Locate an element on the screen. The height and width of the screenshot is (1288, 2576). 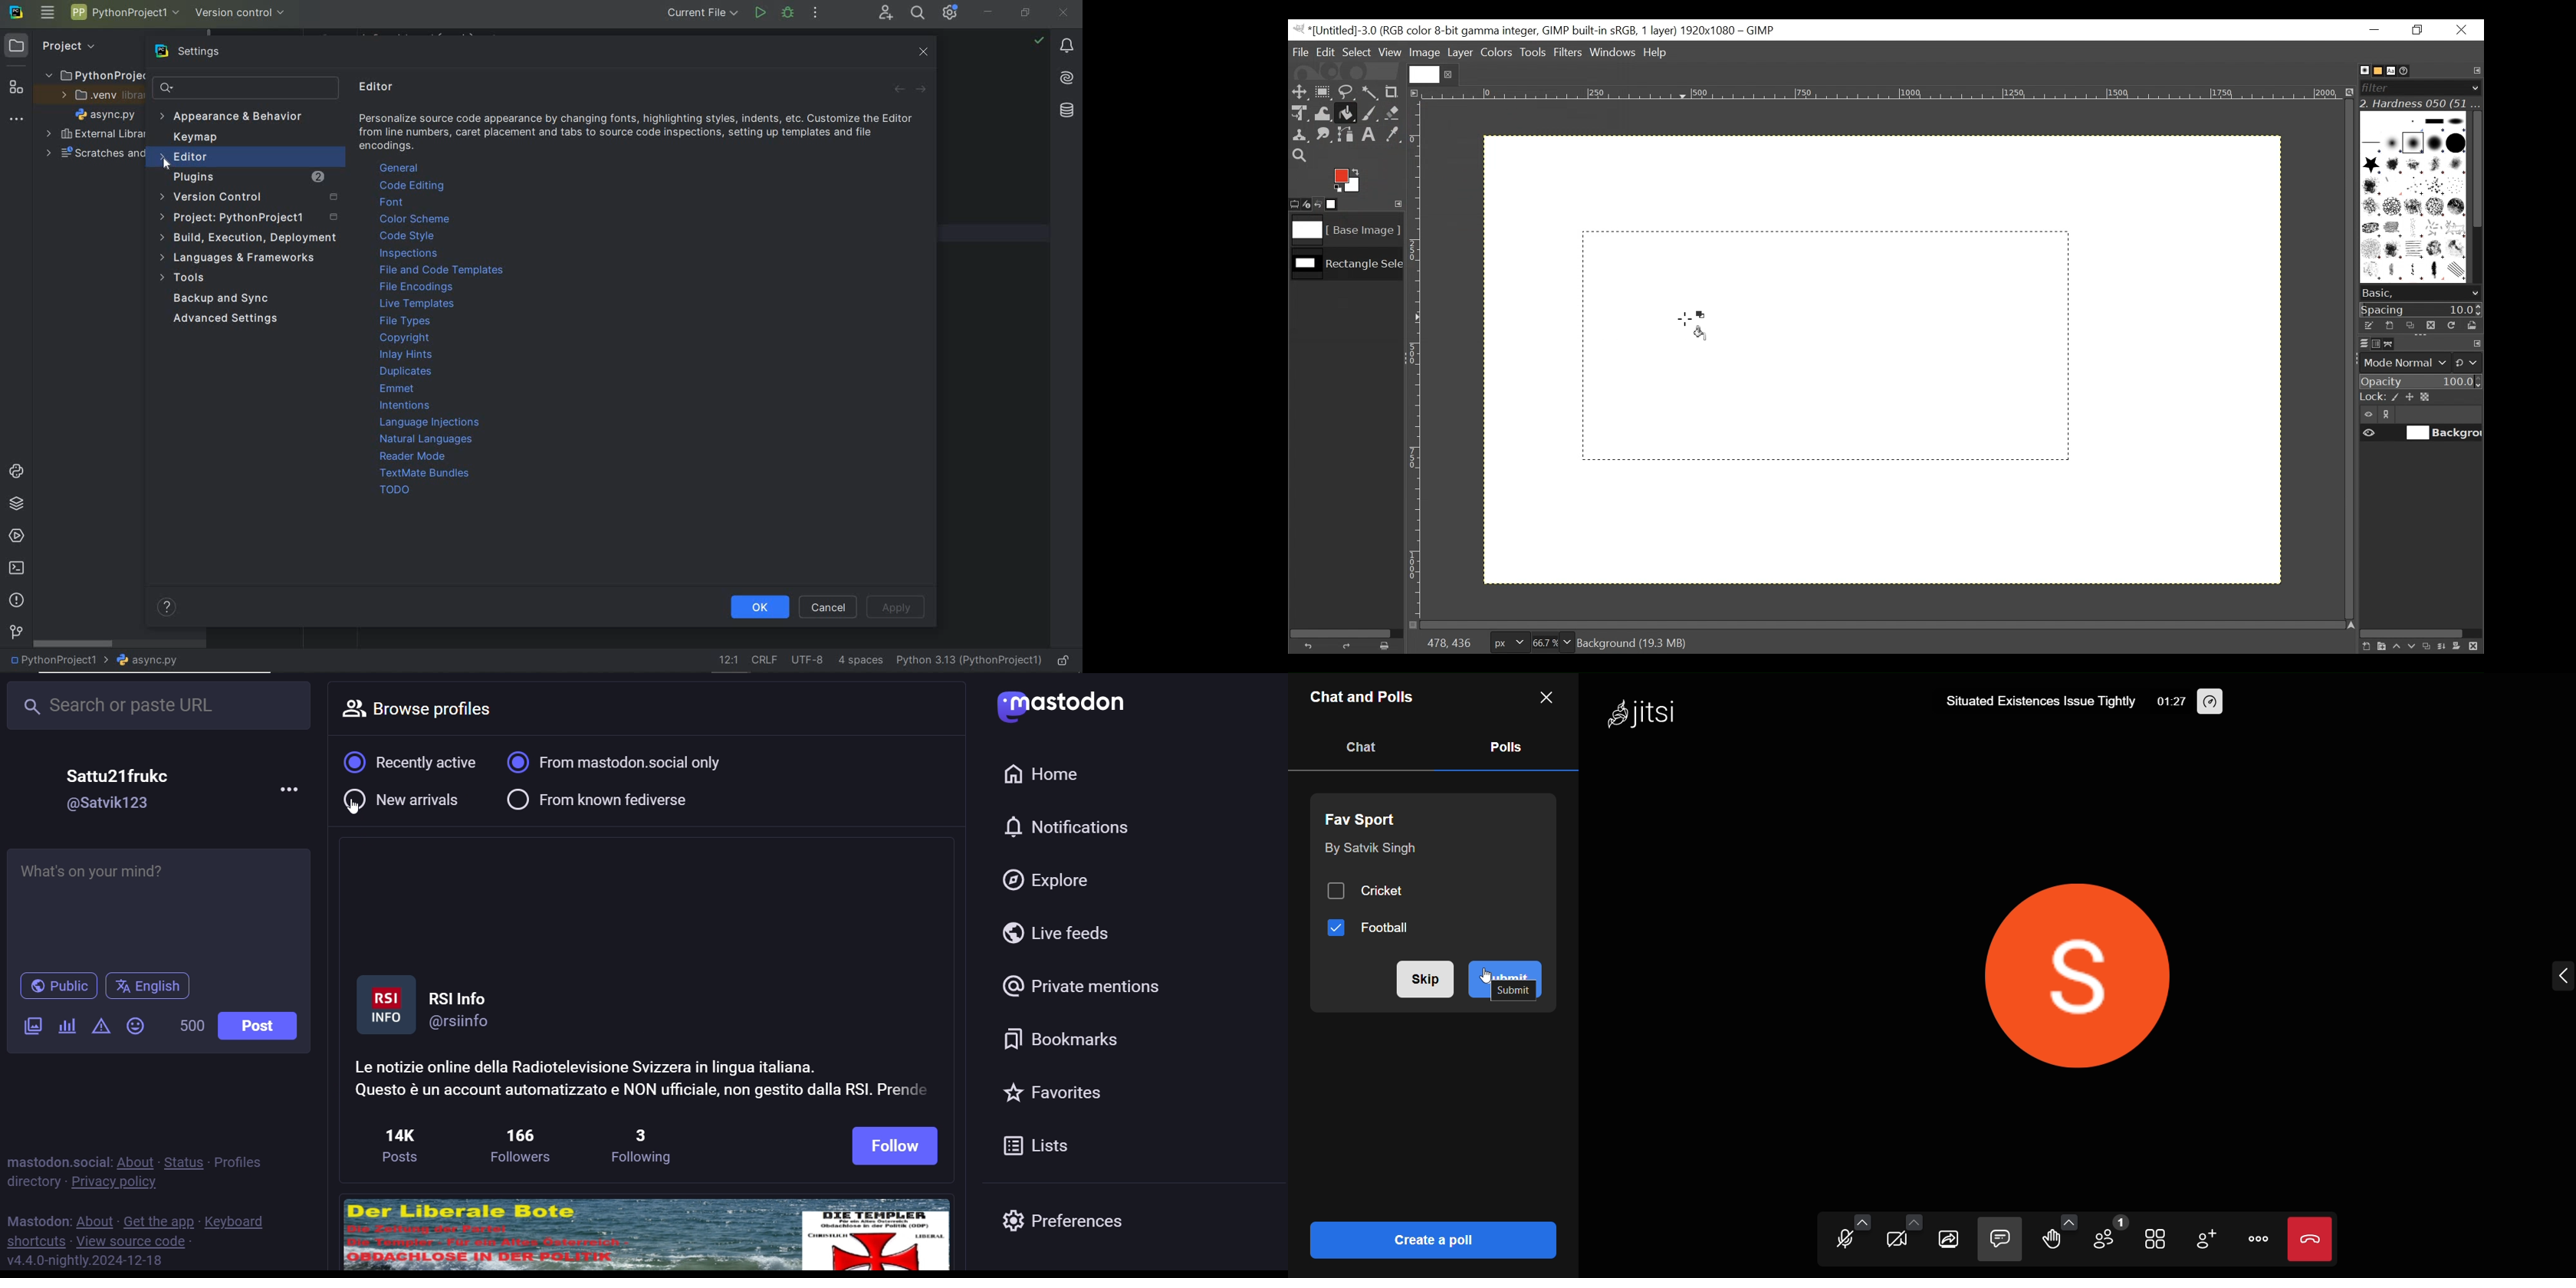
explore is located at coordinates (1056, 879).